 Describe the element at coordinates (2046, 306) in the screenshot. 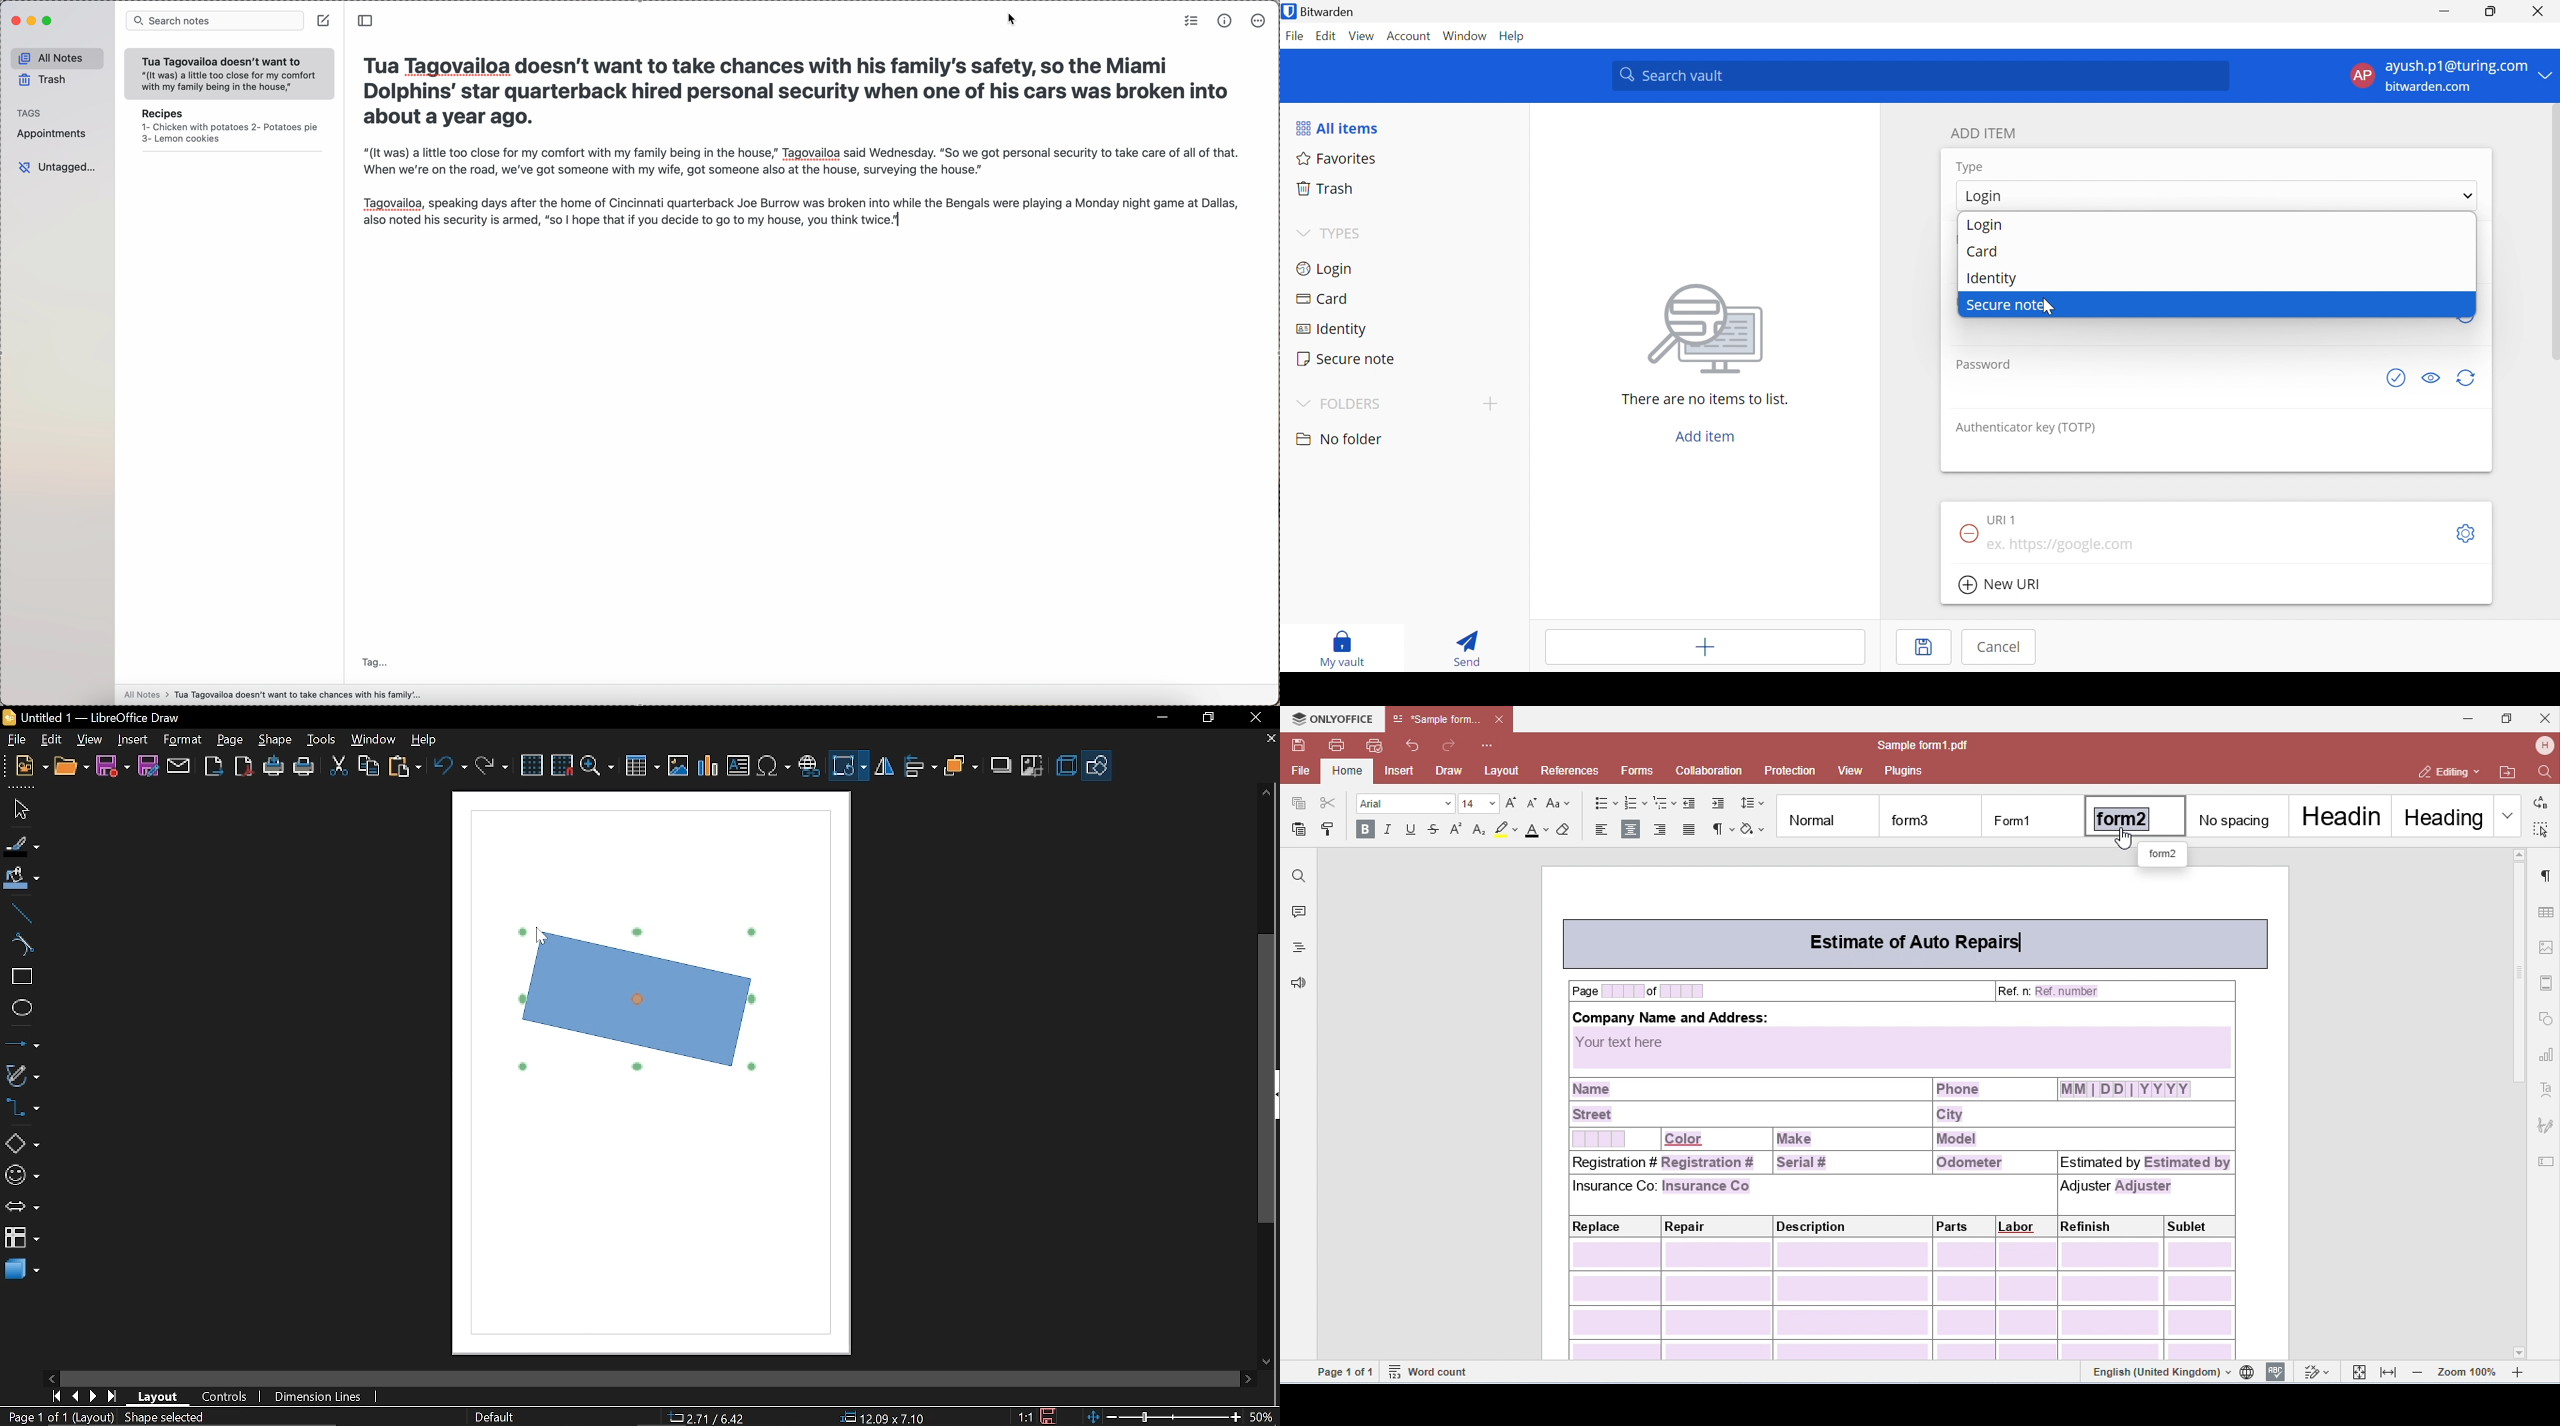

I see `Cursor` at that location.